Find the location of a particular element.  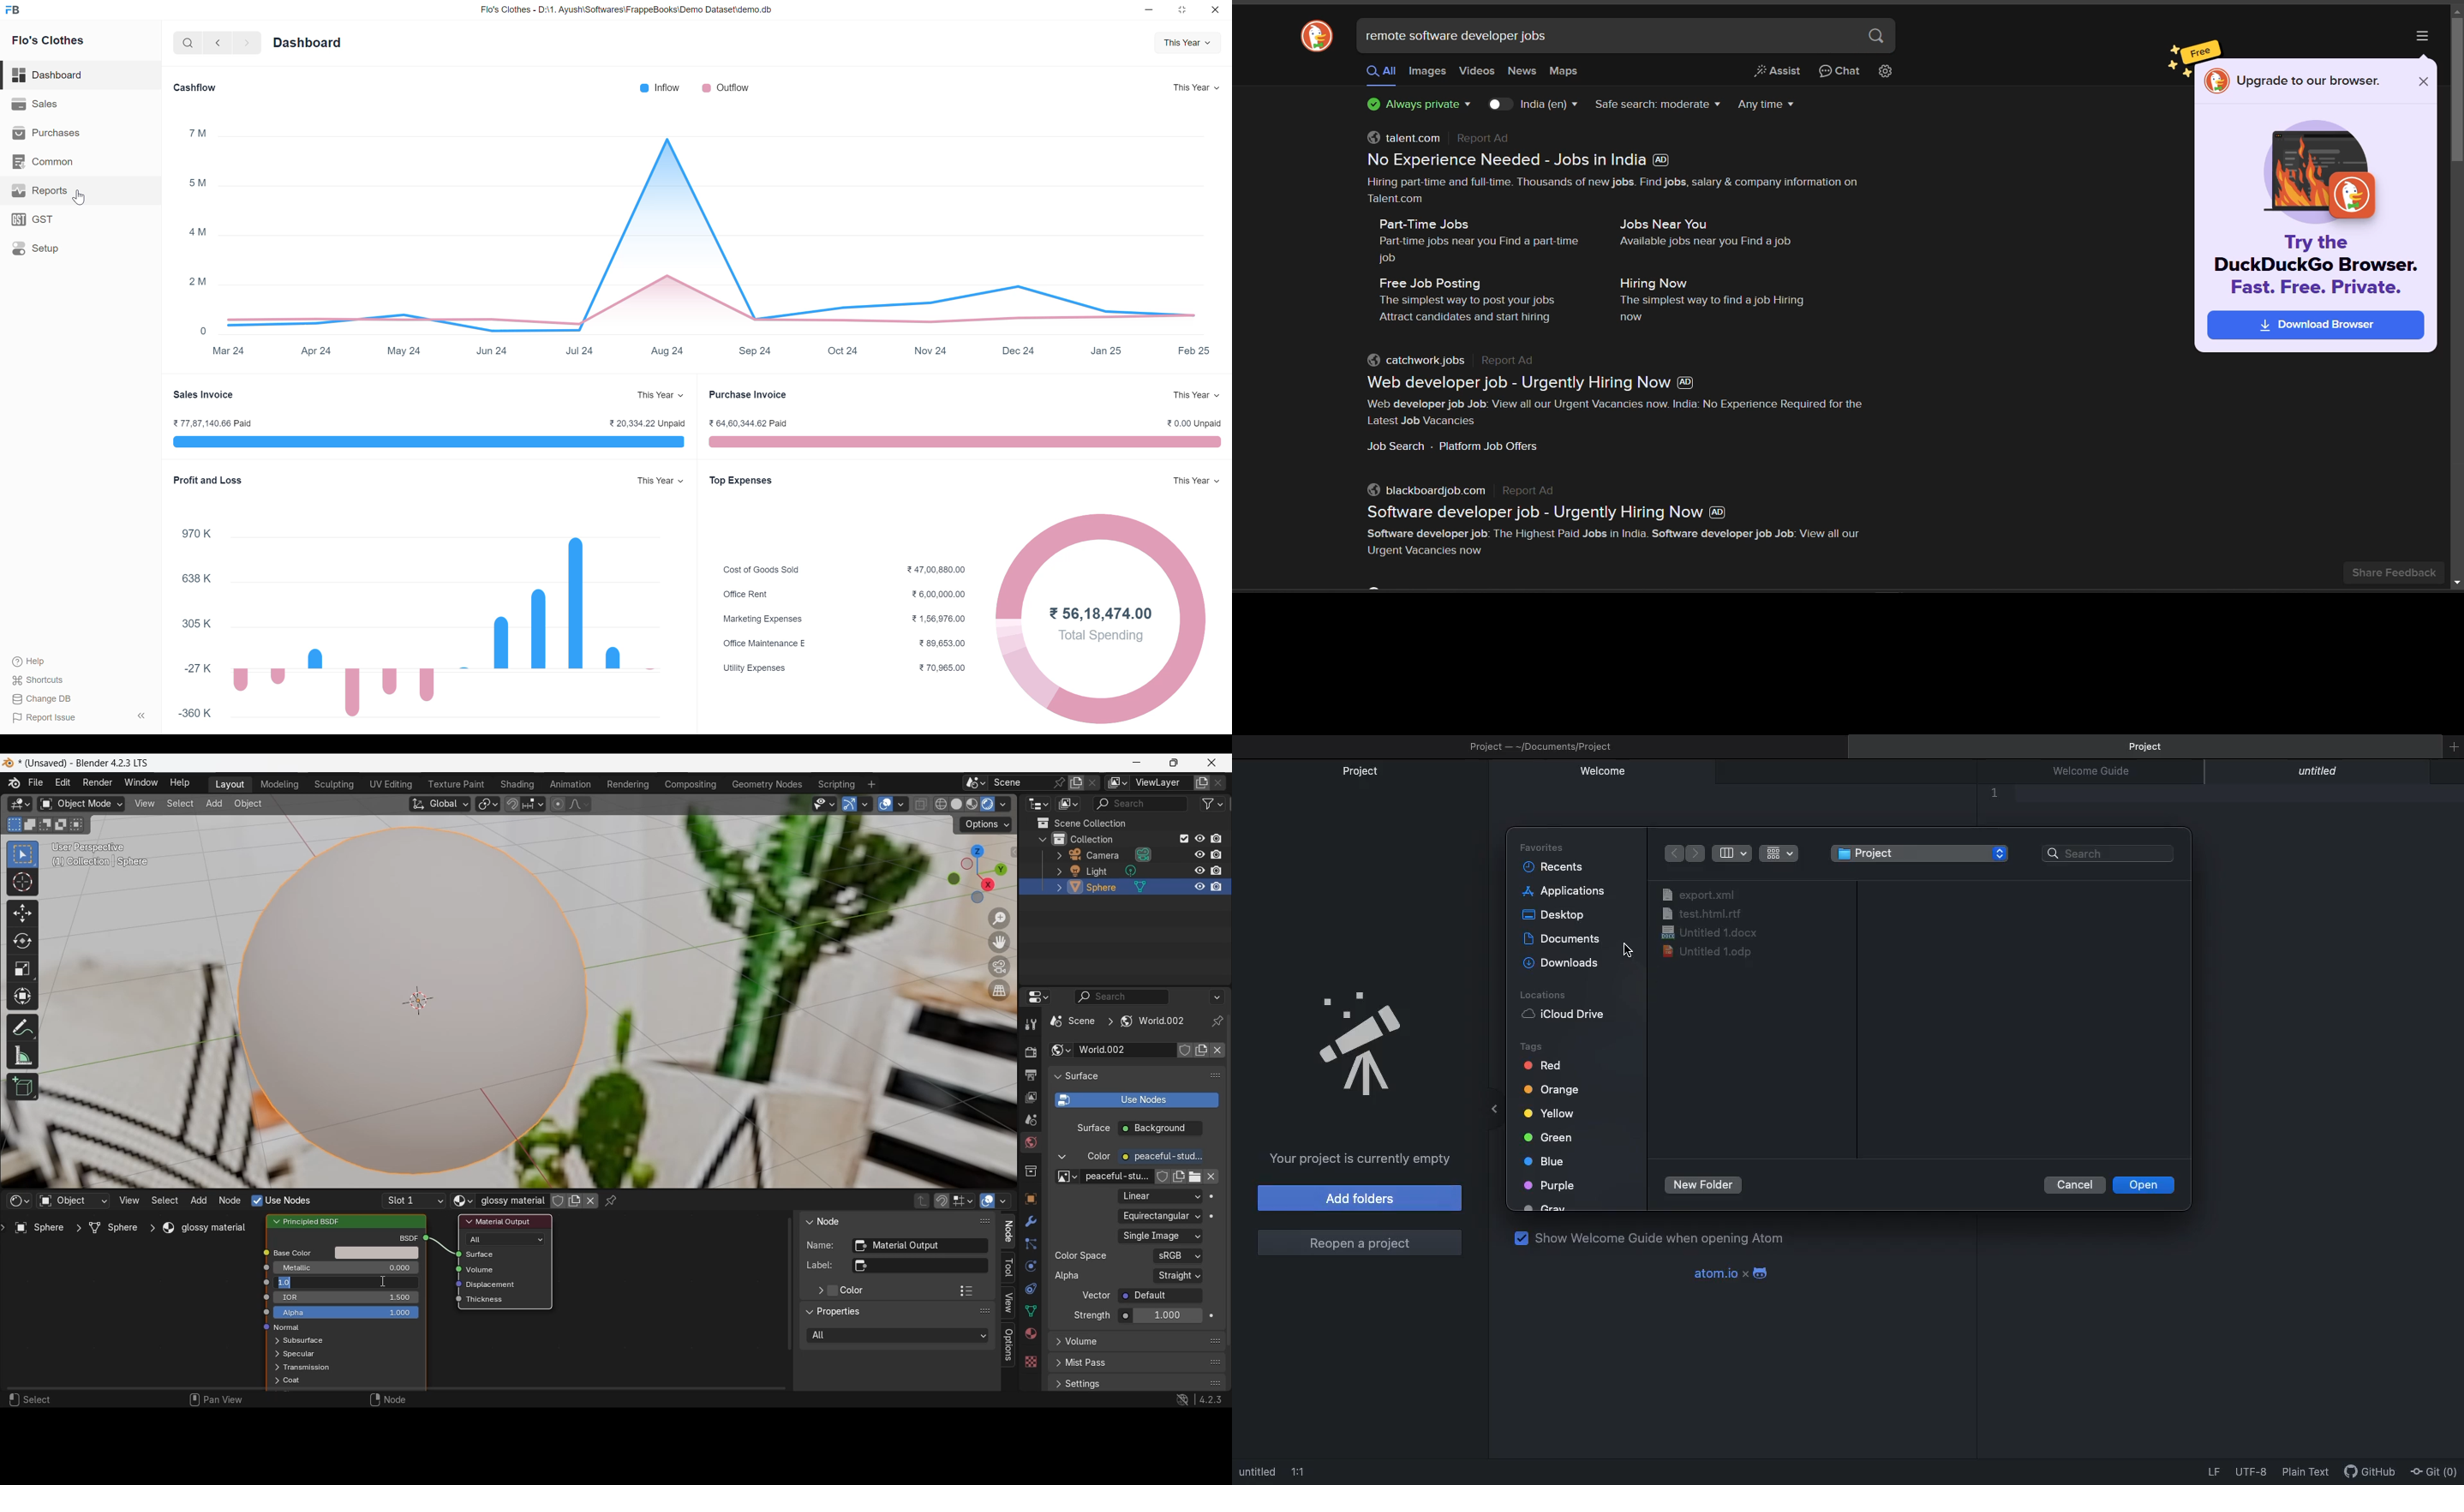

top expenses is located at coordinates (740, 481).